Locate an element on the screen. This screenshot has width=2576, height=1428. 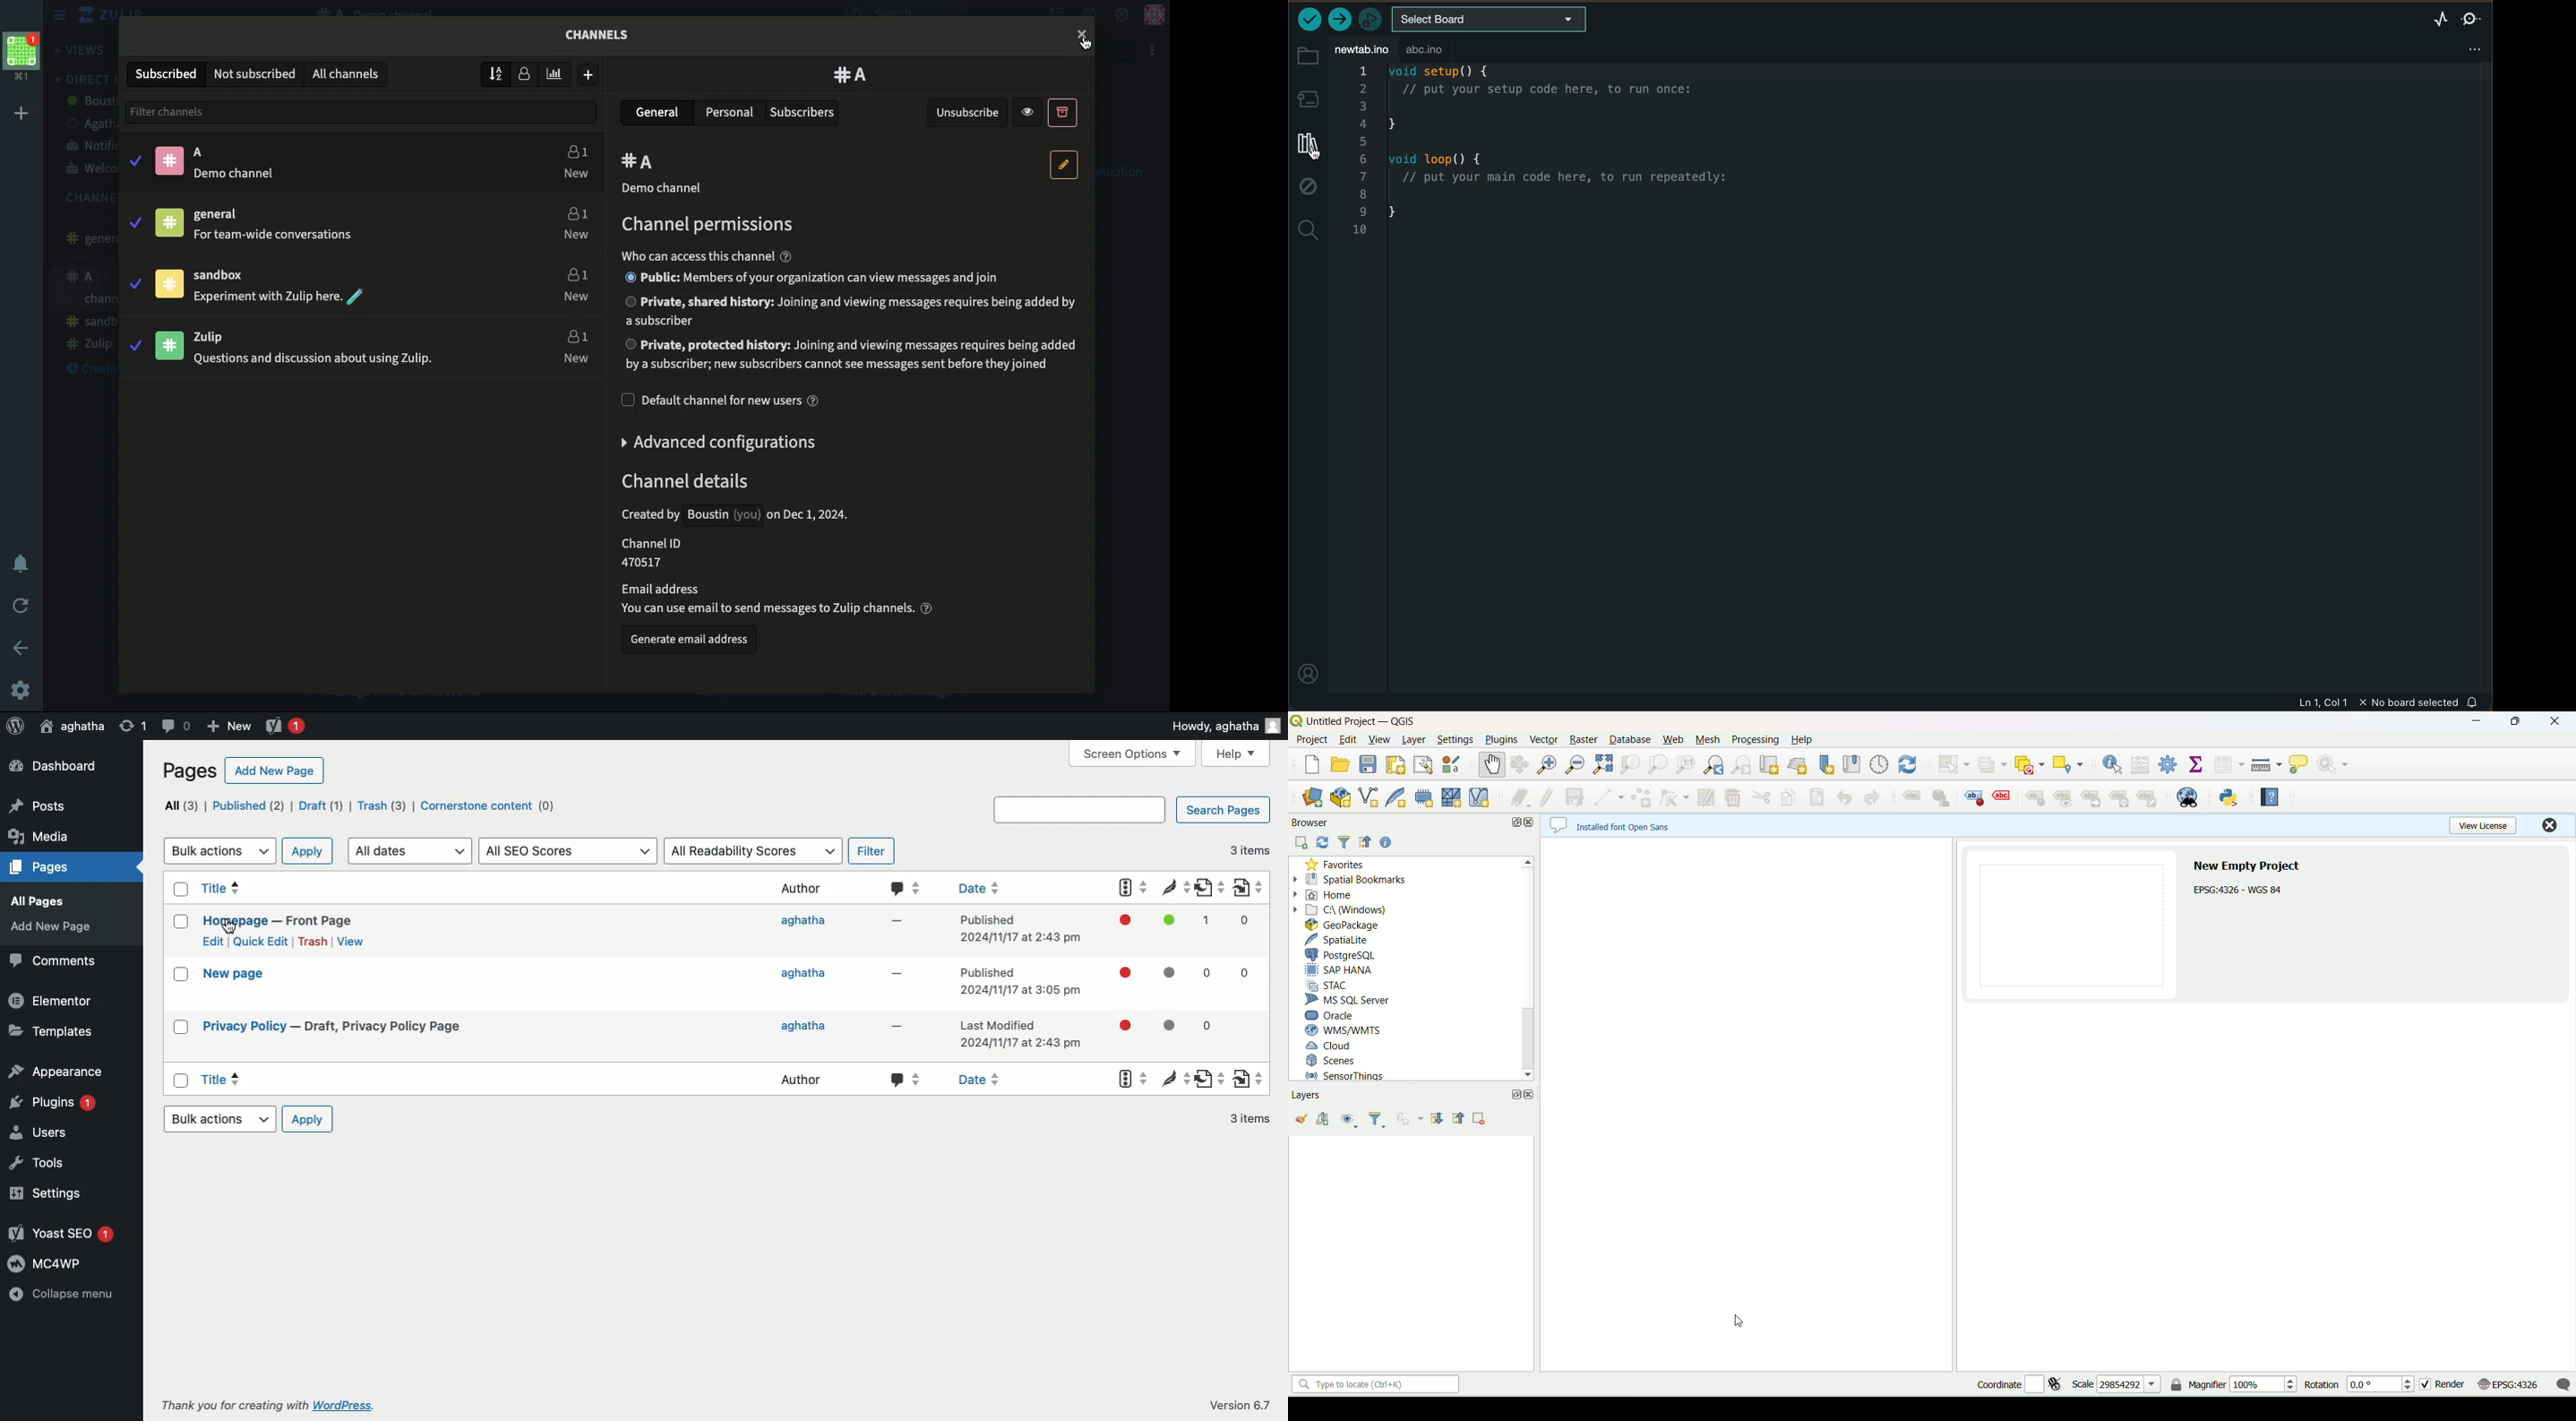
open the layer is located at coordinates (1301, 1119).